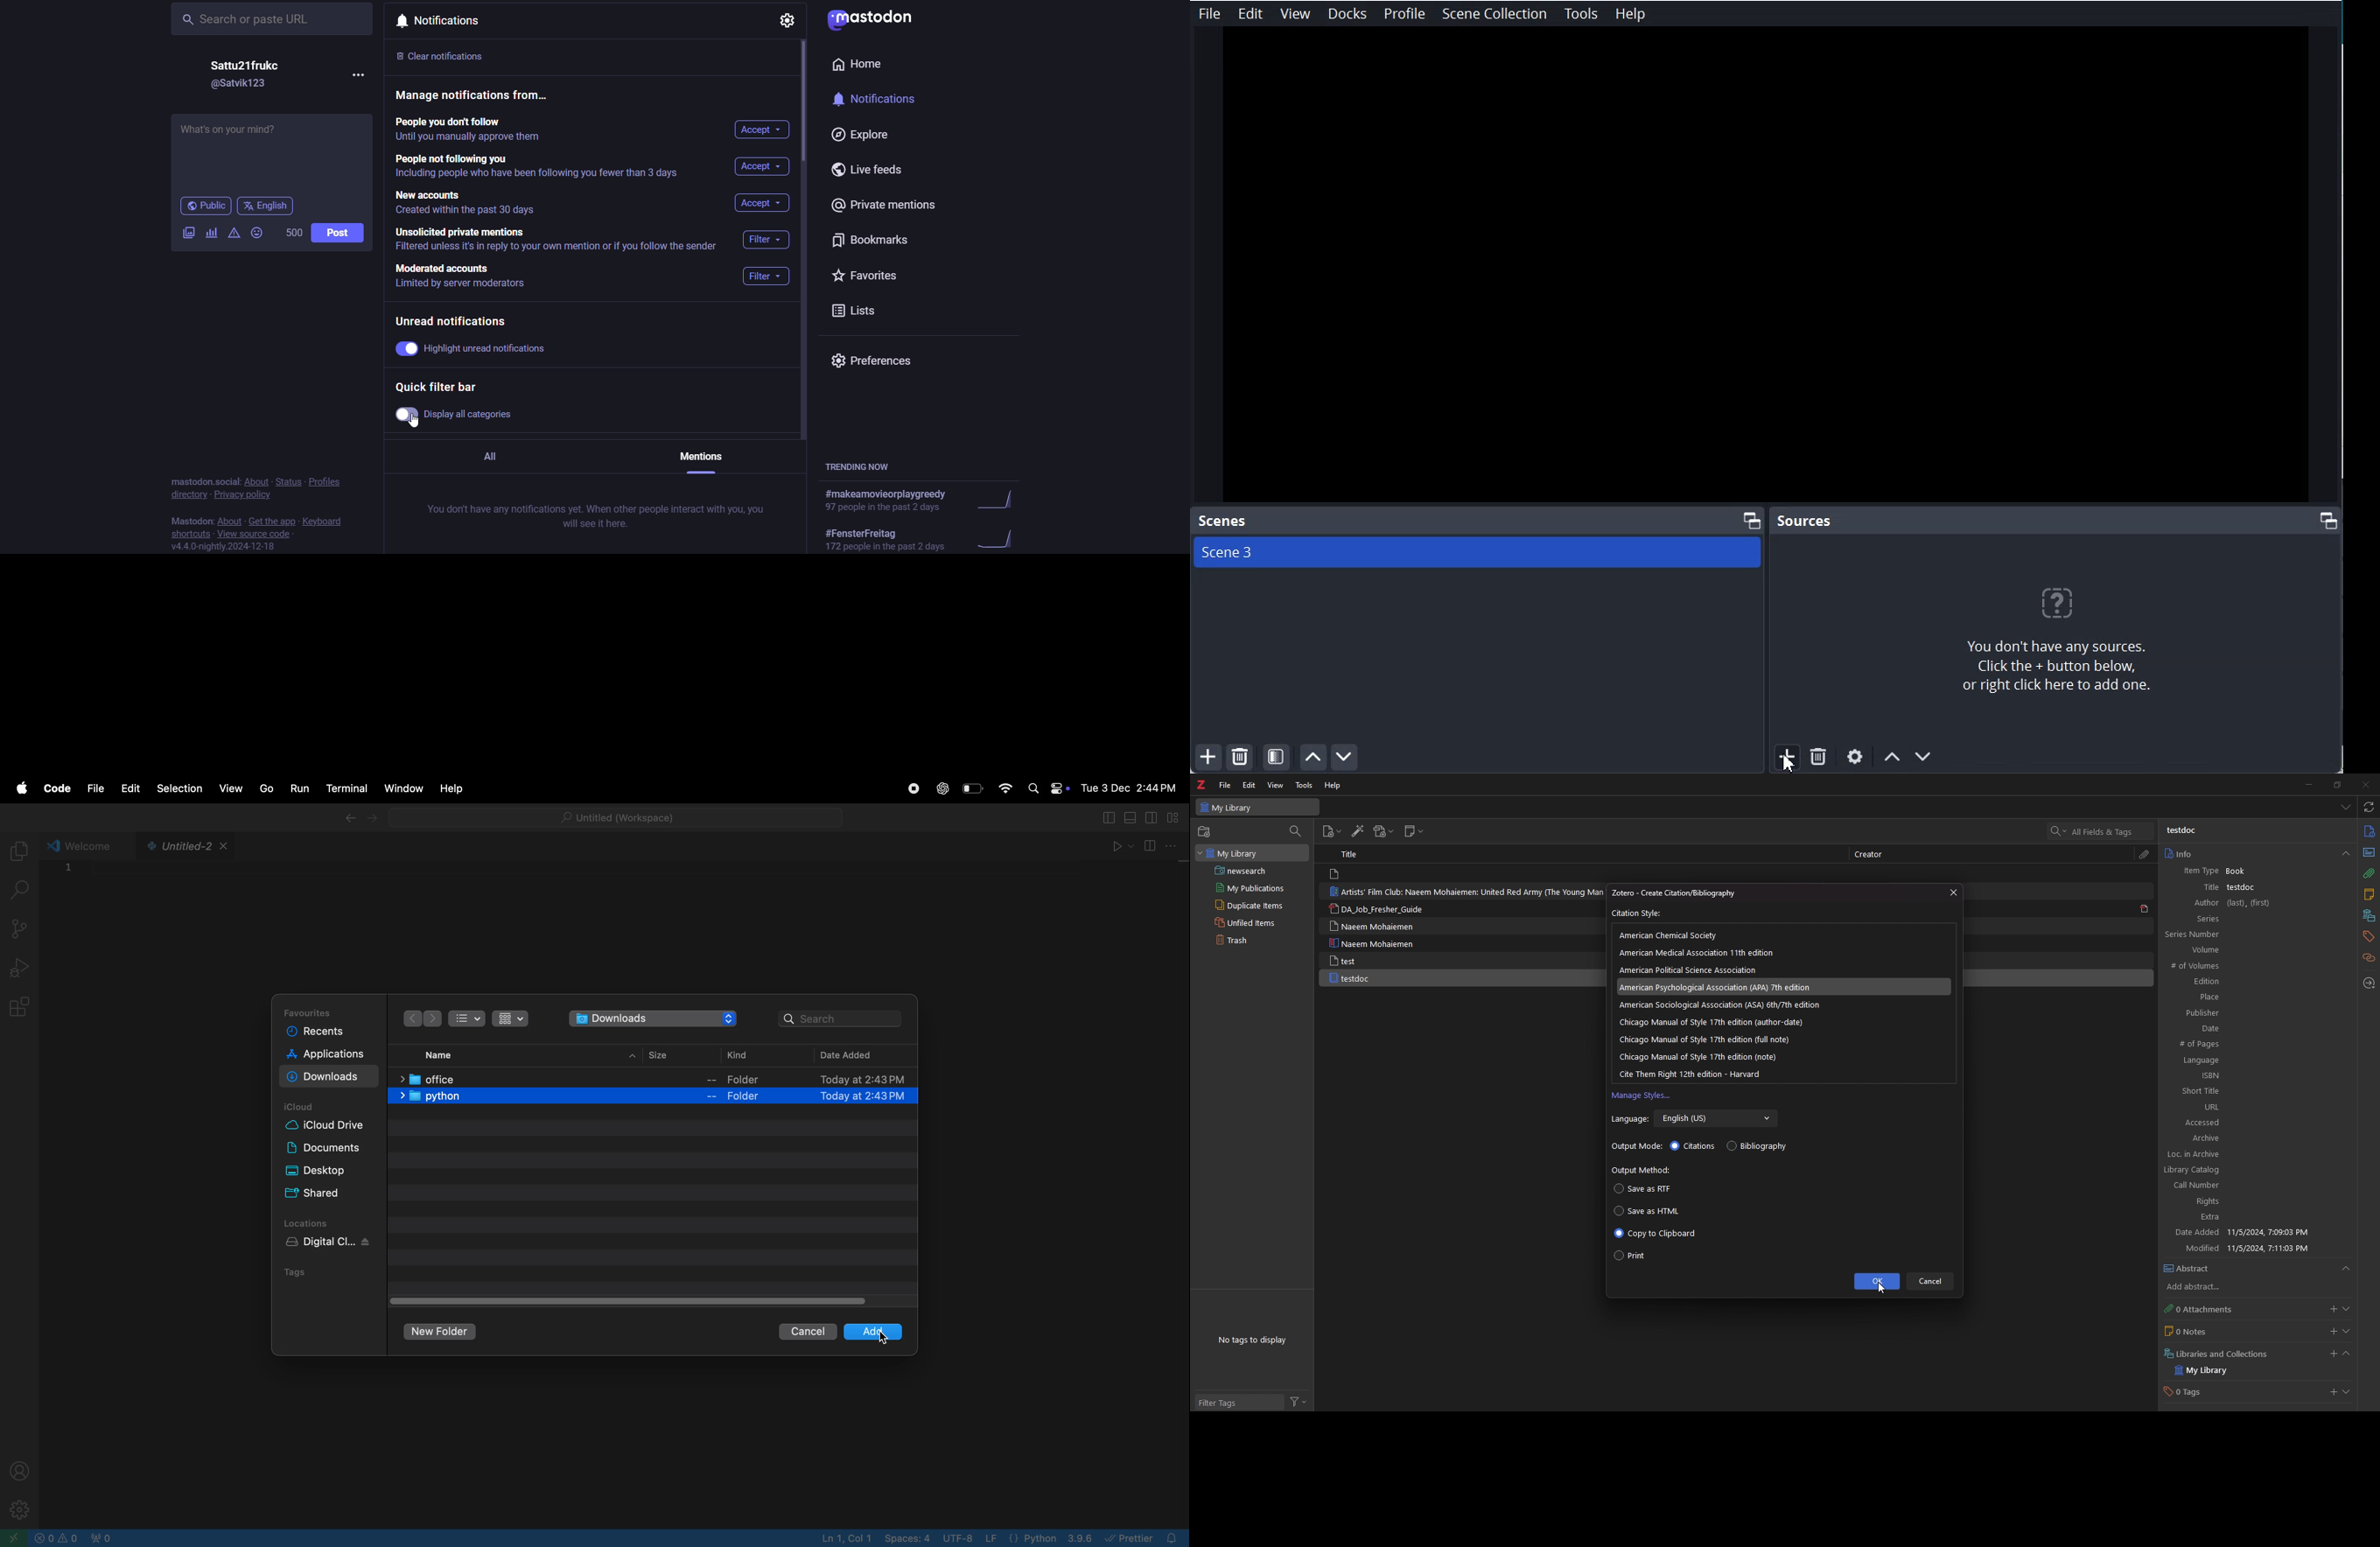 The width and height of the screenshot is (2380, 1568). Describe the element at coordinates (1642, 1096) in the screenshot. I see `manage styles` at that location.